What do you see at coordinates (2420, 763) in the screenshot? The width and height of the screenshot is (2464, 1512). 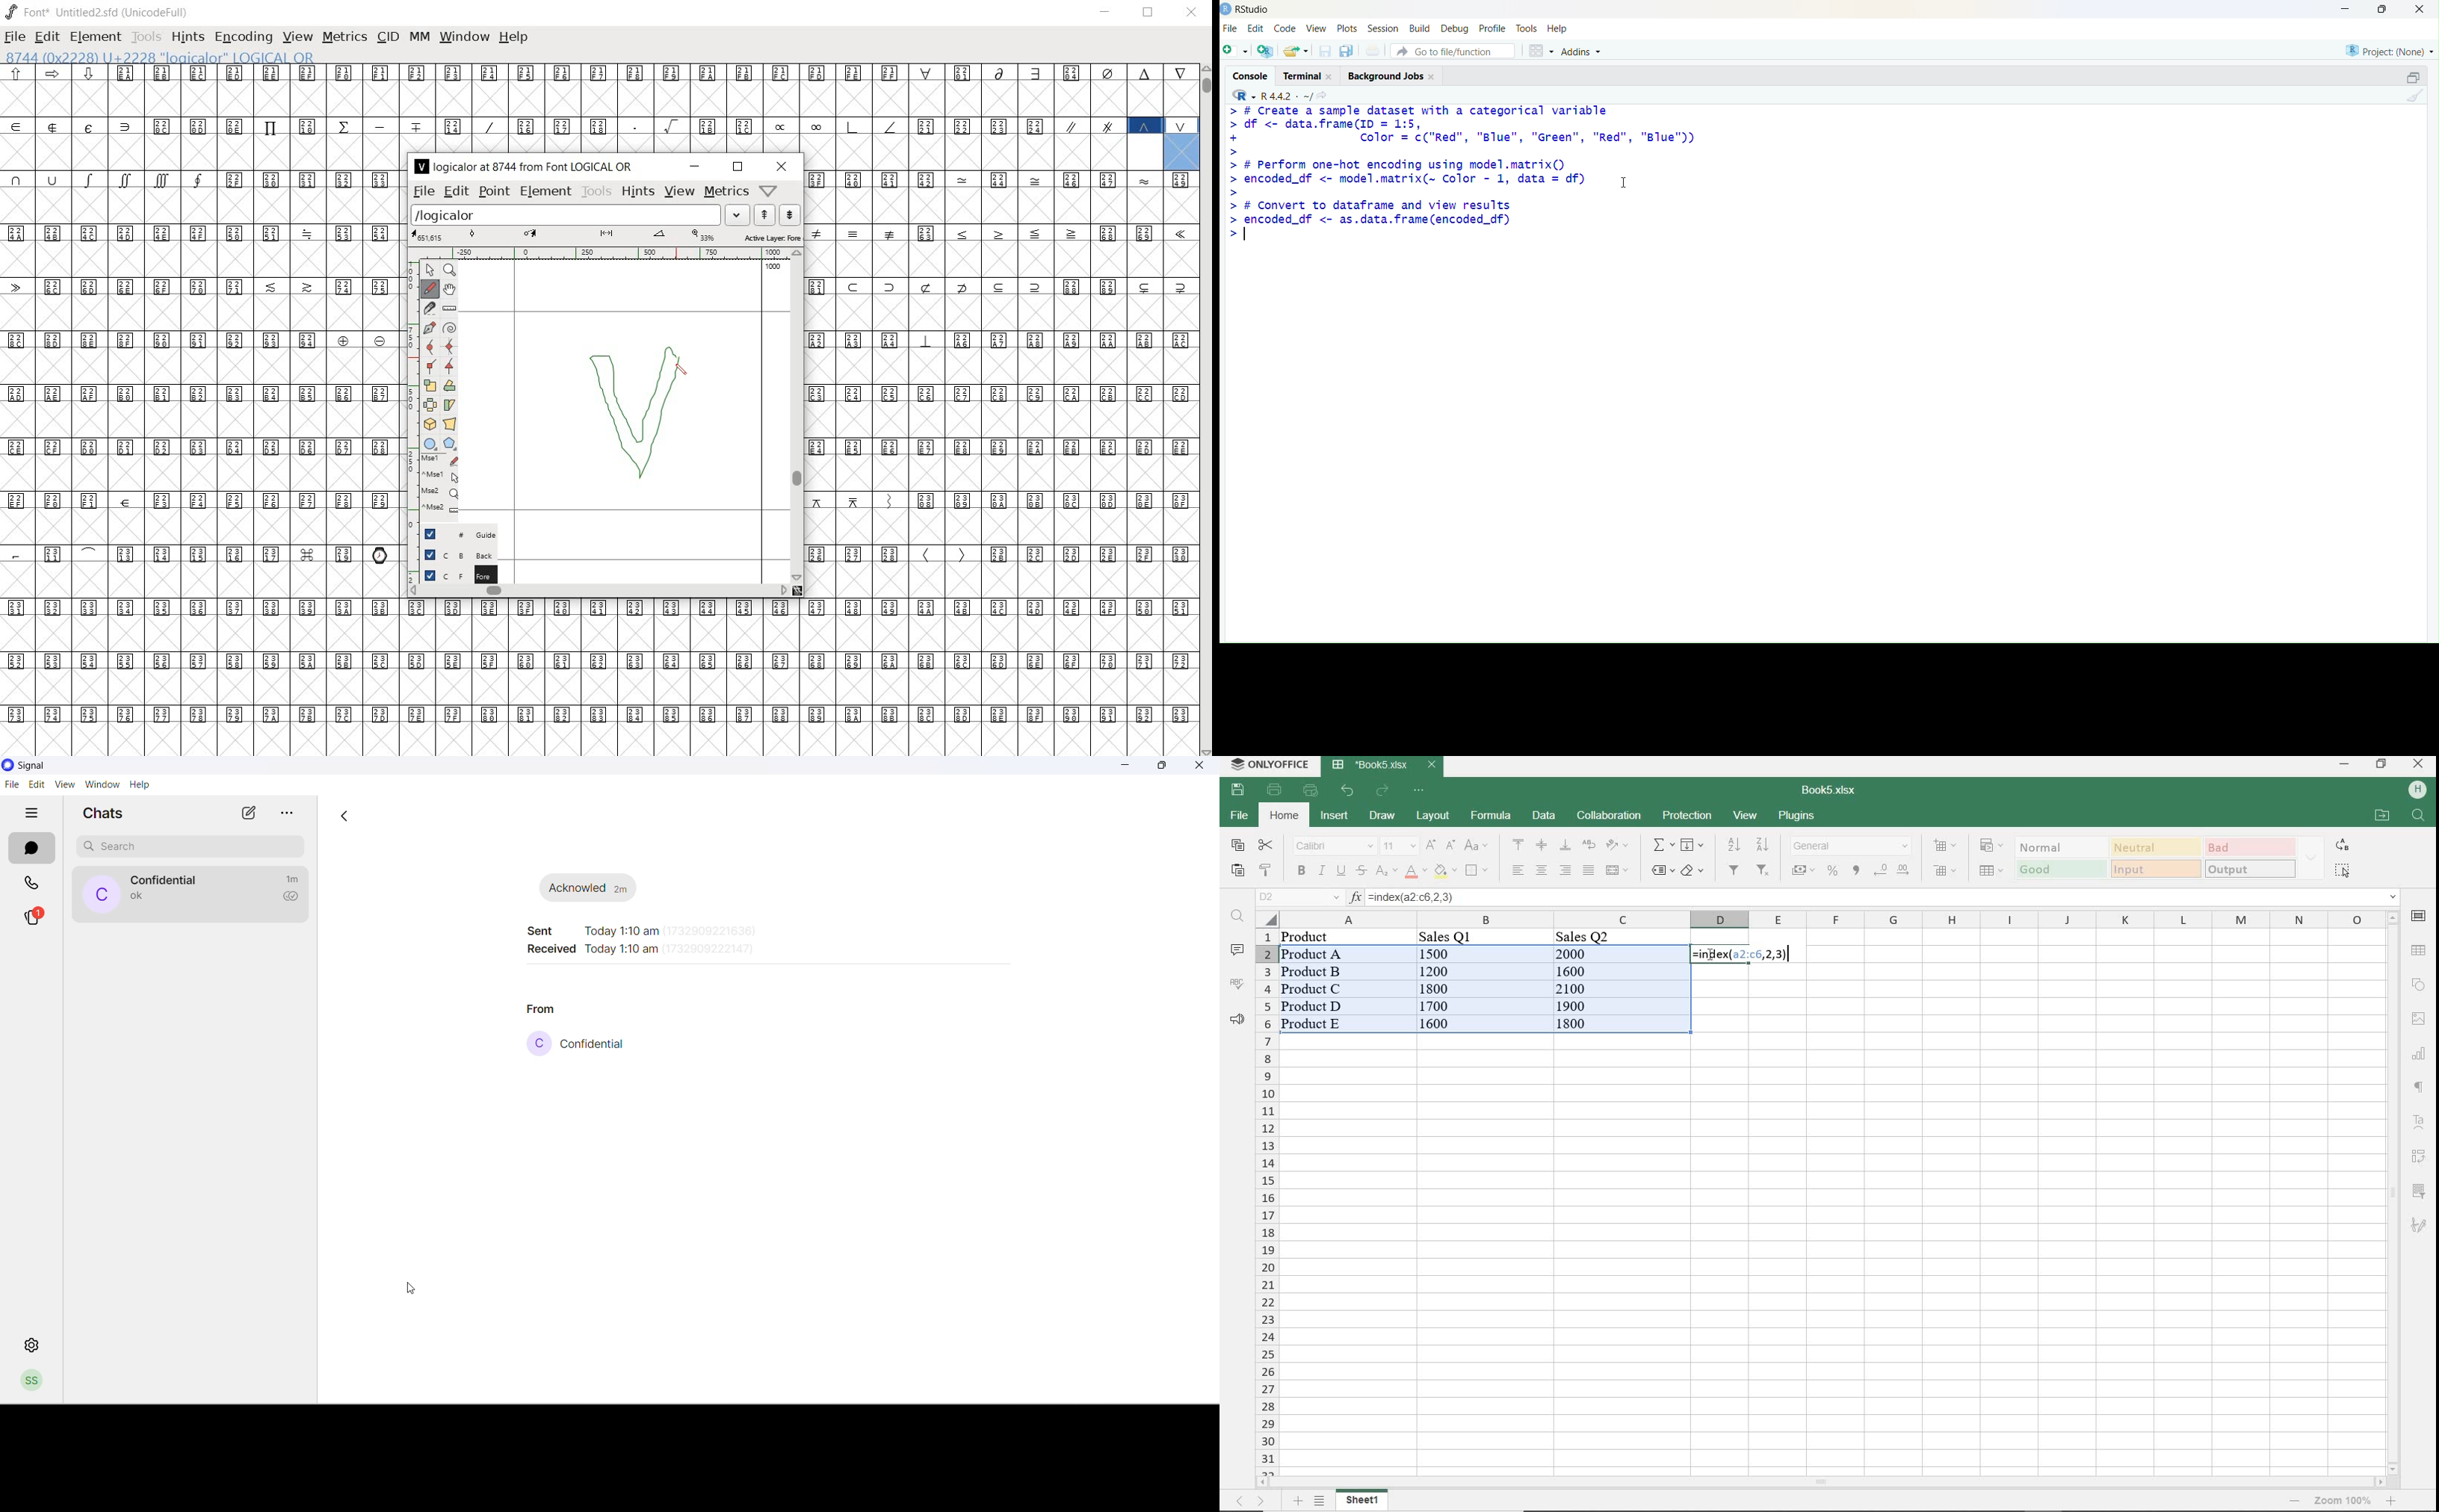 I see `close` at bounding box center [2420, 763].